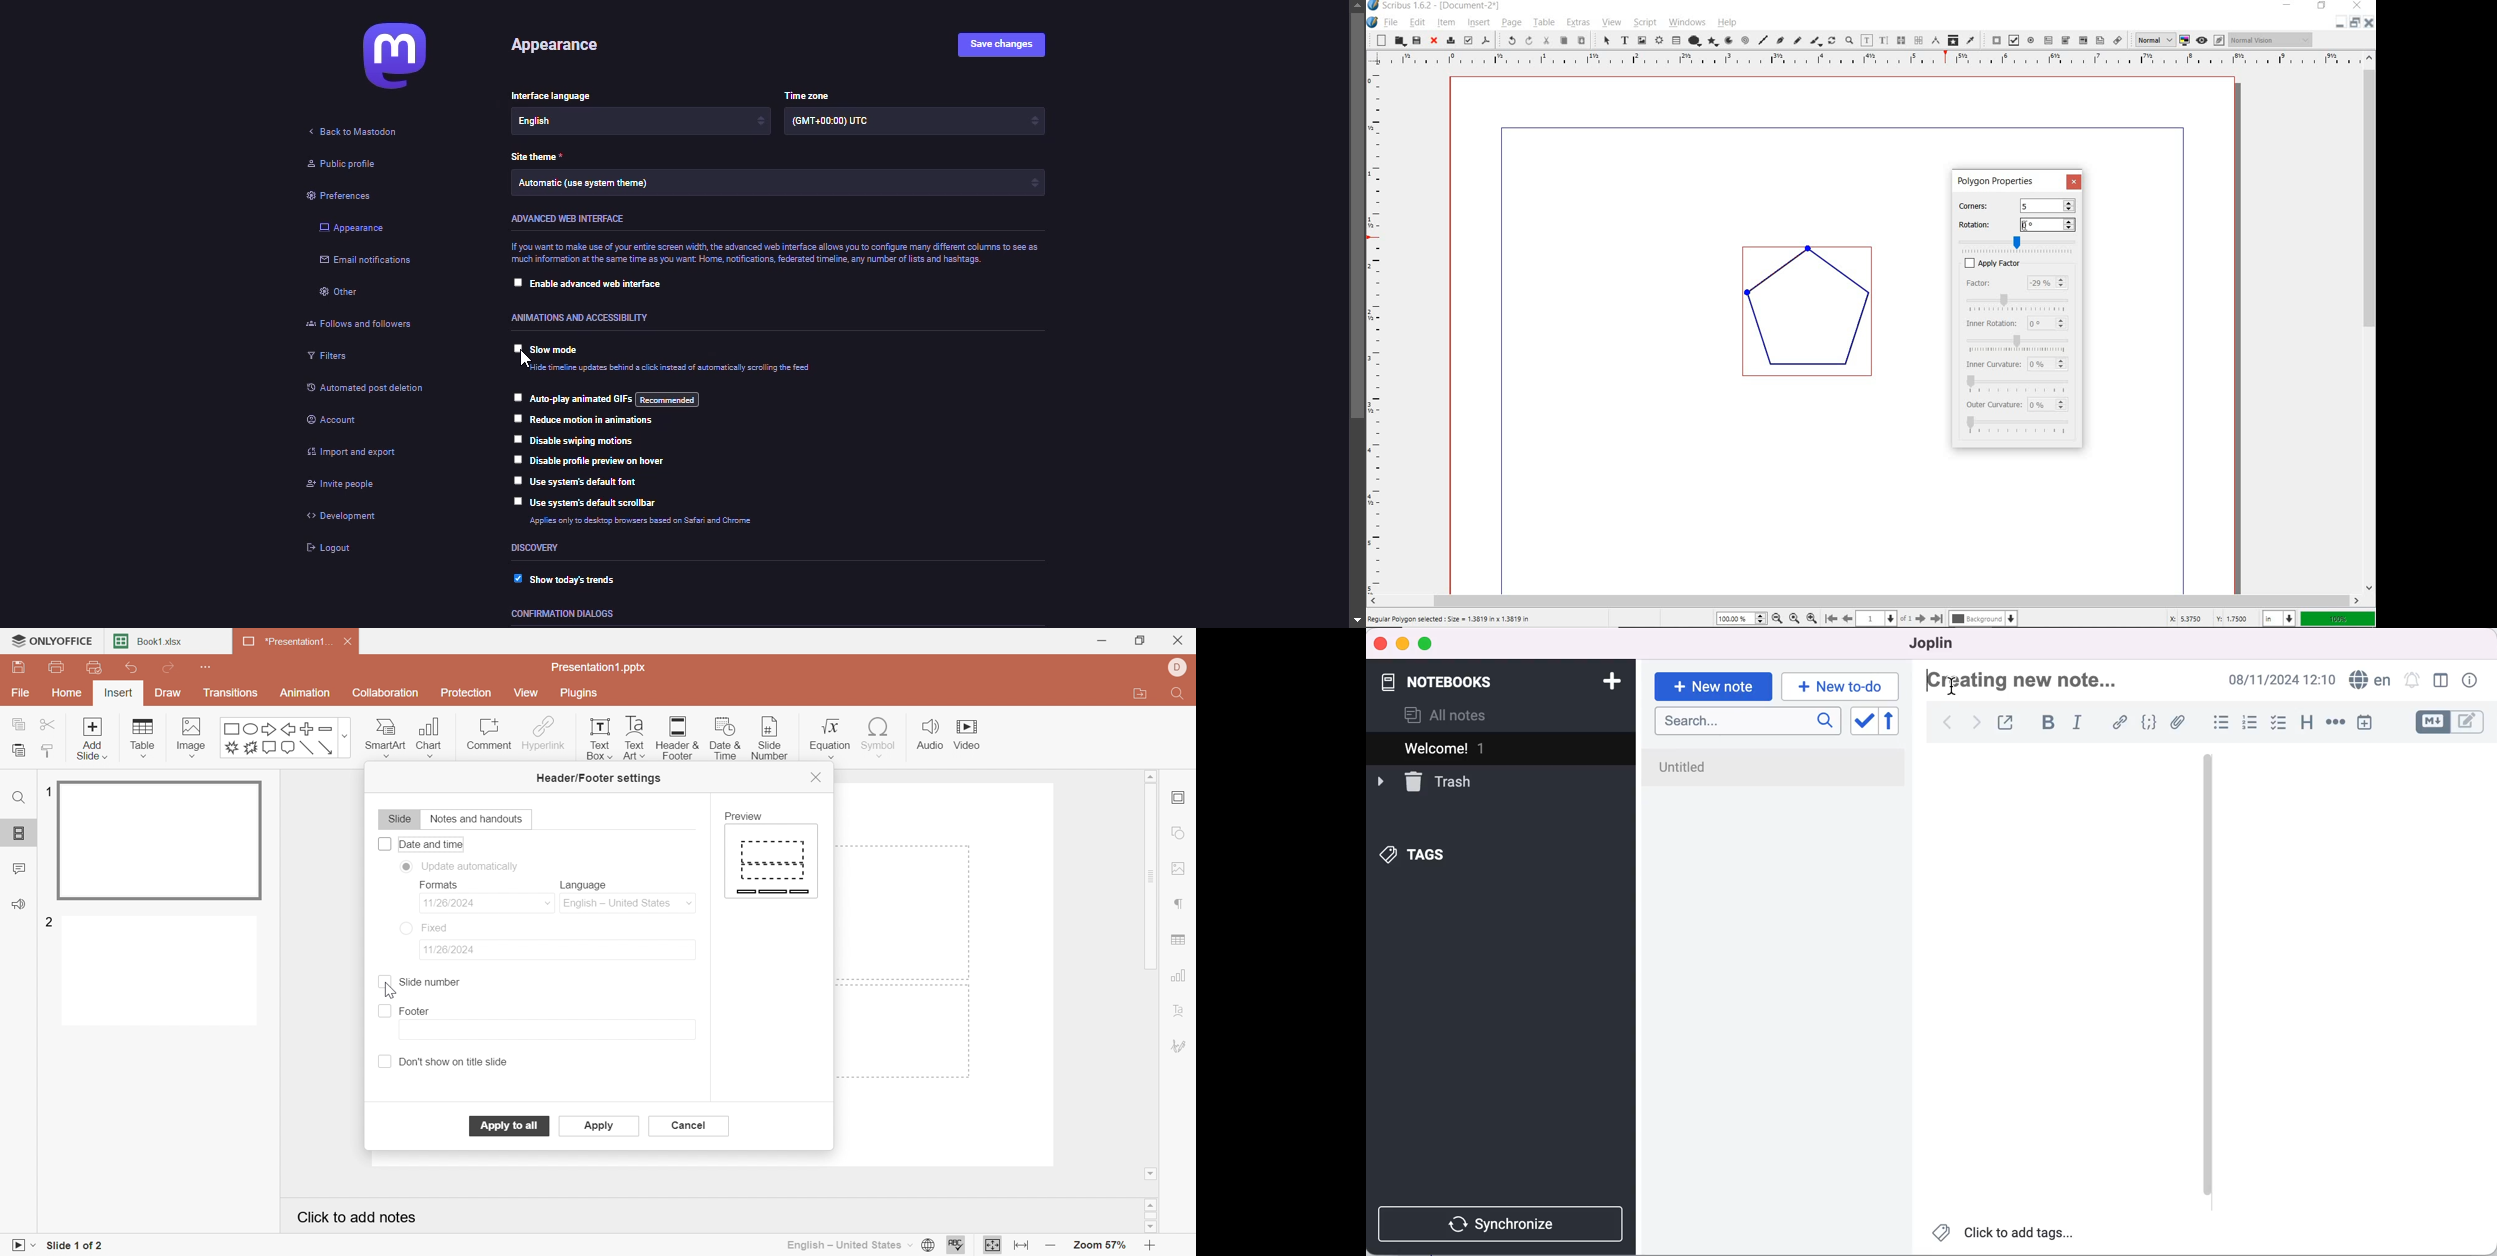  I want to click on script, so click(1644, 23).